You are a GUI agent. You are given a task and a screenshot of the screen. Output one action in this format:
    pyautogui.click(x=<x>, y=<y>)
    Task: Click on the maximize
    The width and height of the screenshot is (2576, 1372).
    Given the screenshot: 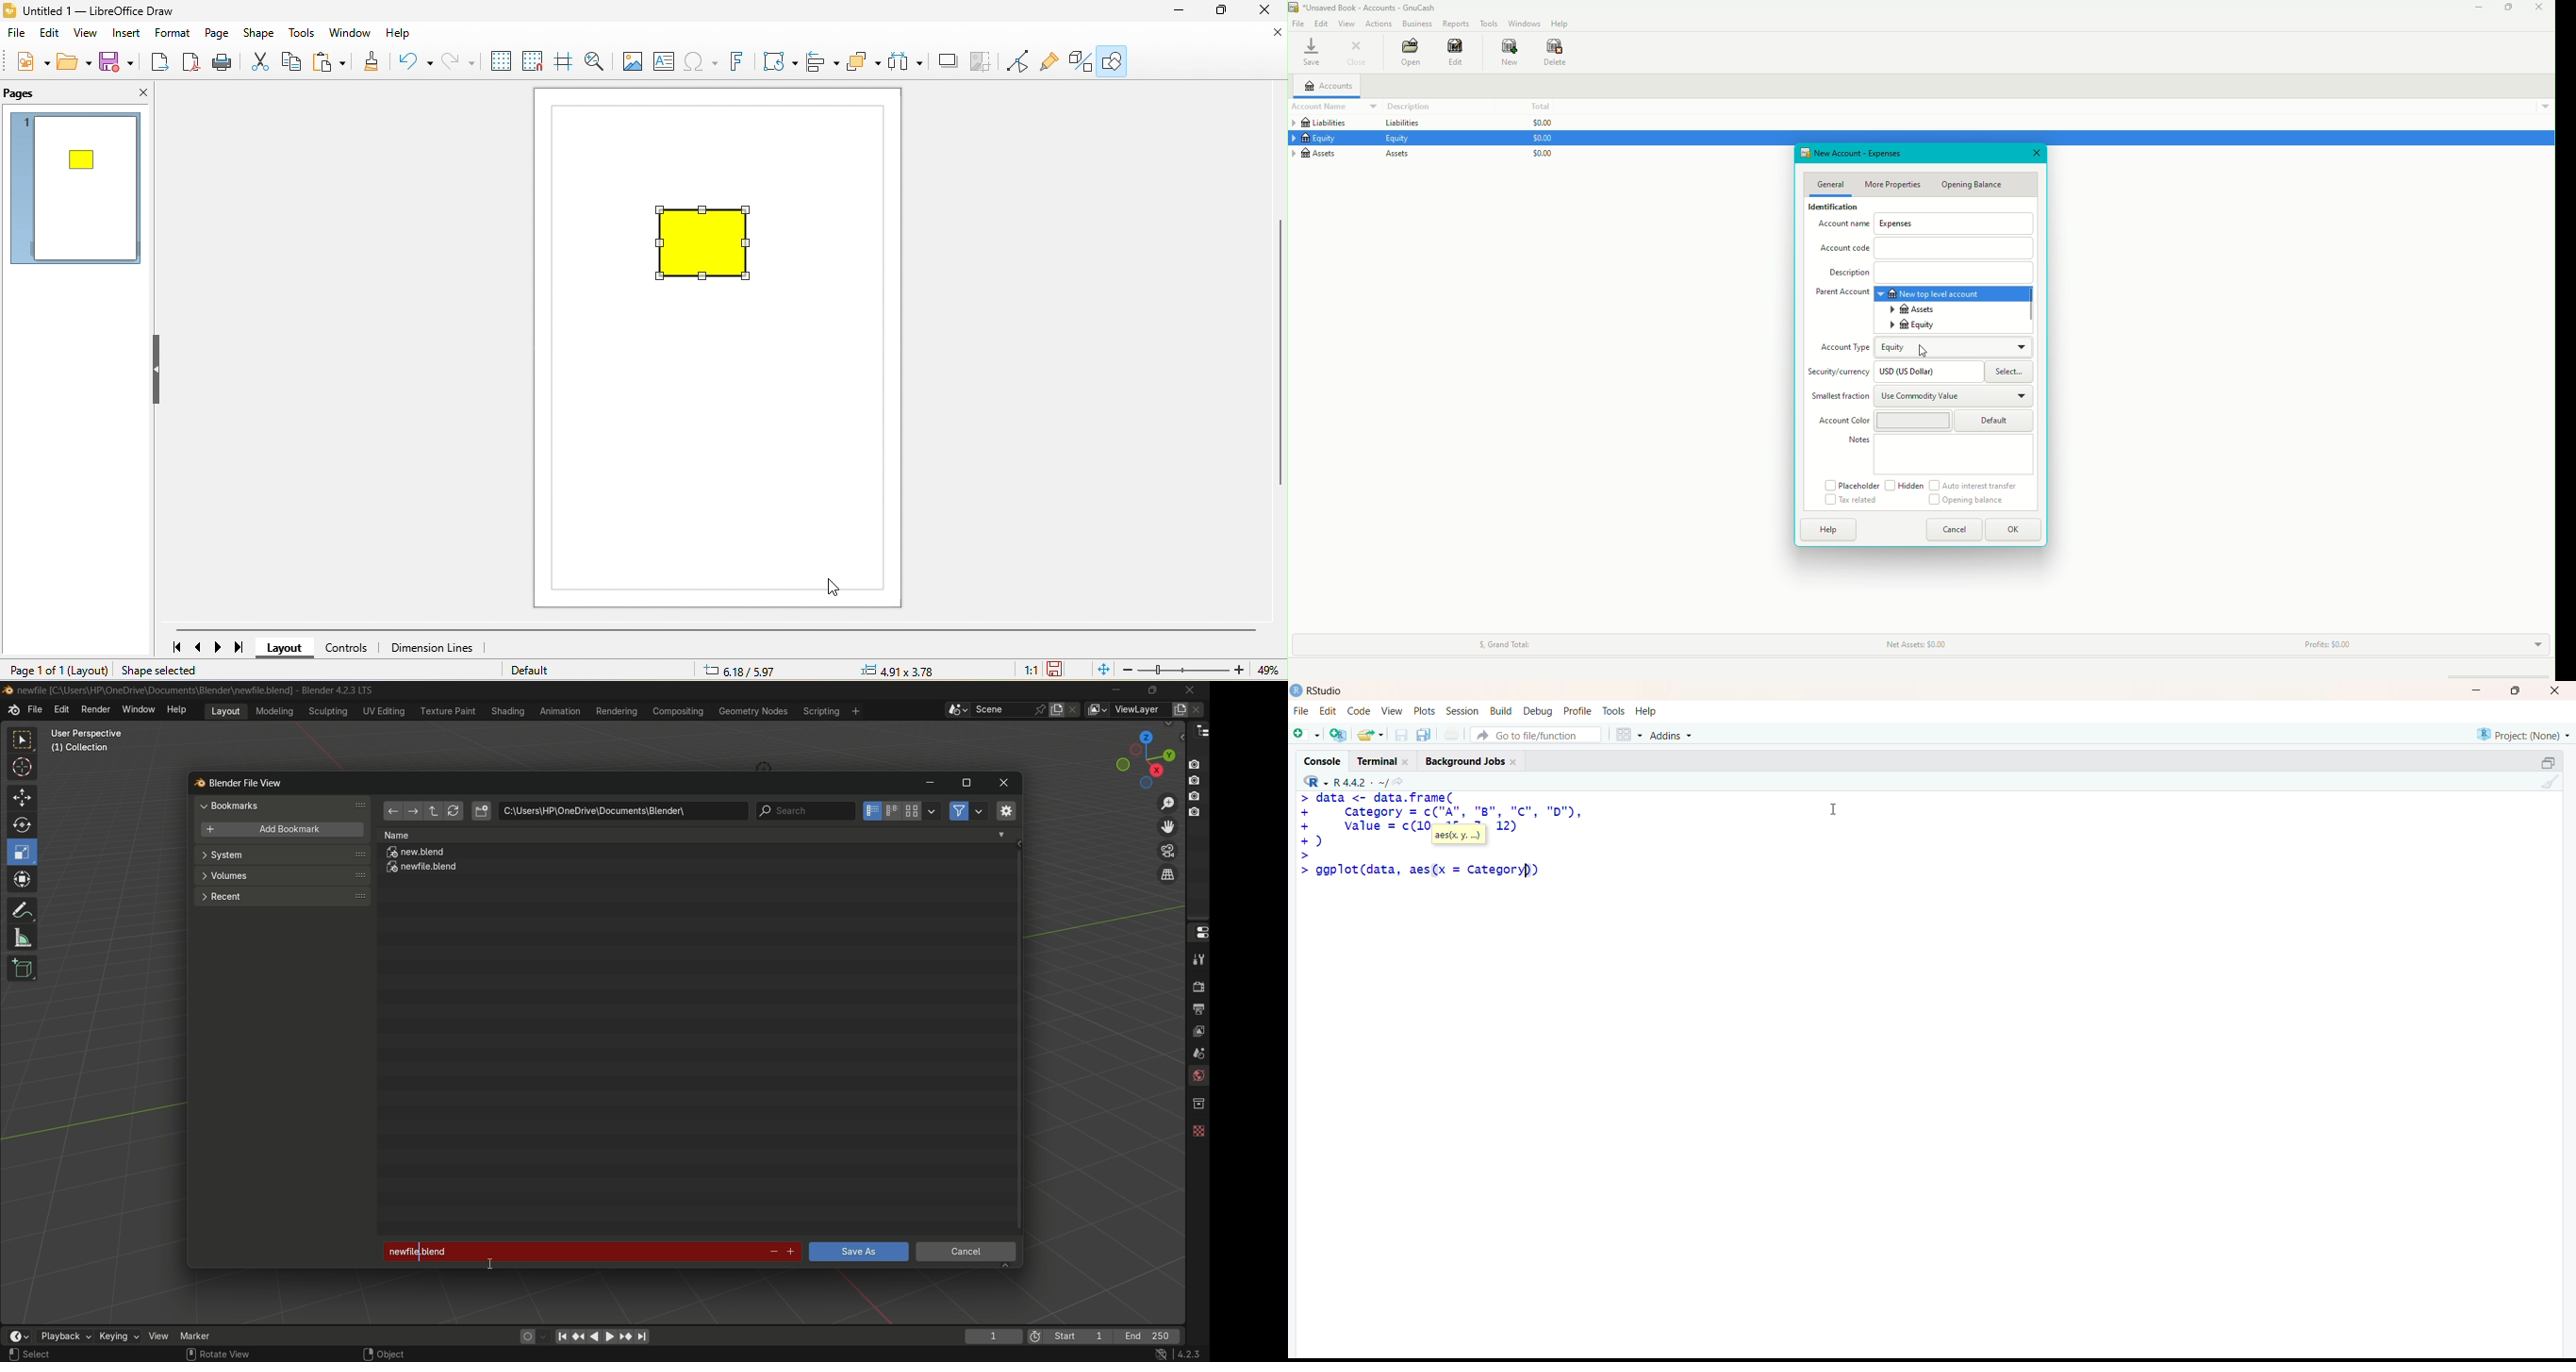 What is the action you would take?
    pyautogui.click(x=2548, y=763)
    